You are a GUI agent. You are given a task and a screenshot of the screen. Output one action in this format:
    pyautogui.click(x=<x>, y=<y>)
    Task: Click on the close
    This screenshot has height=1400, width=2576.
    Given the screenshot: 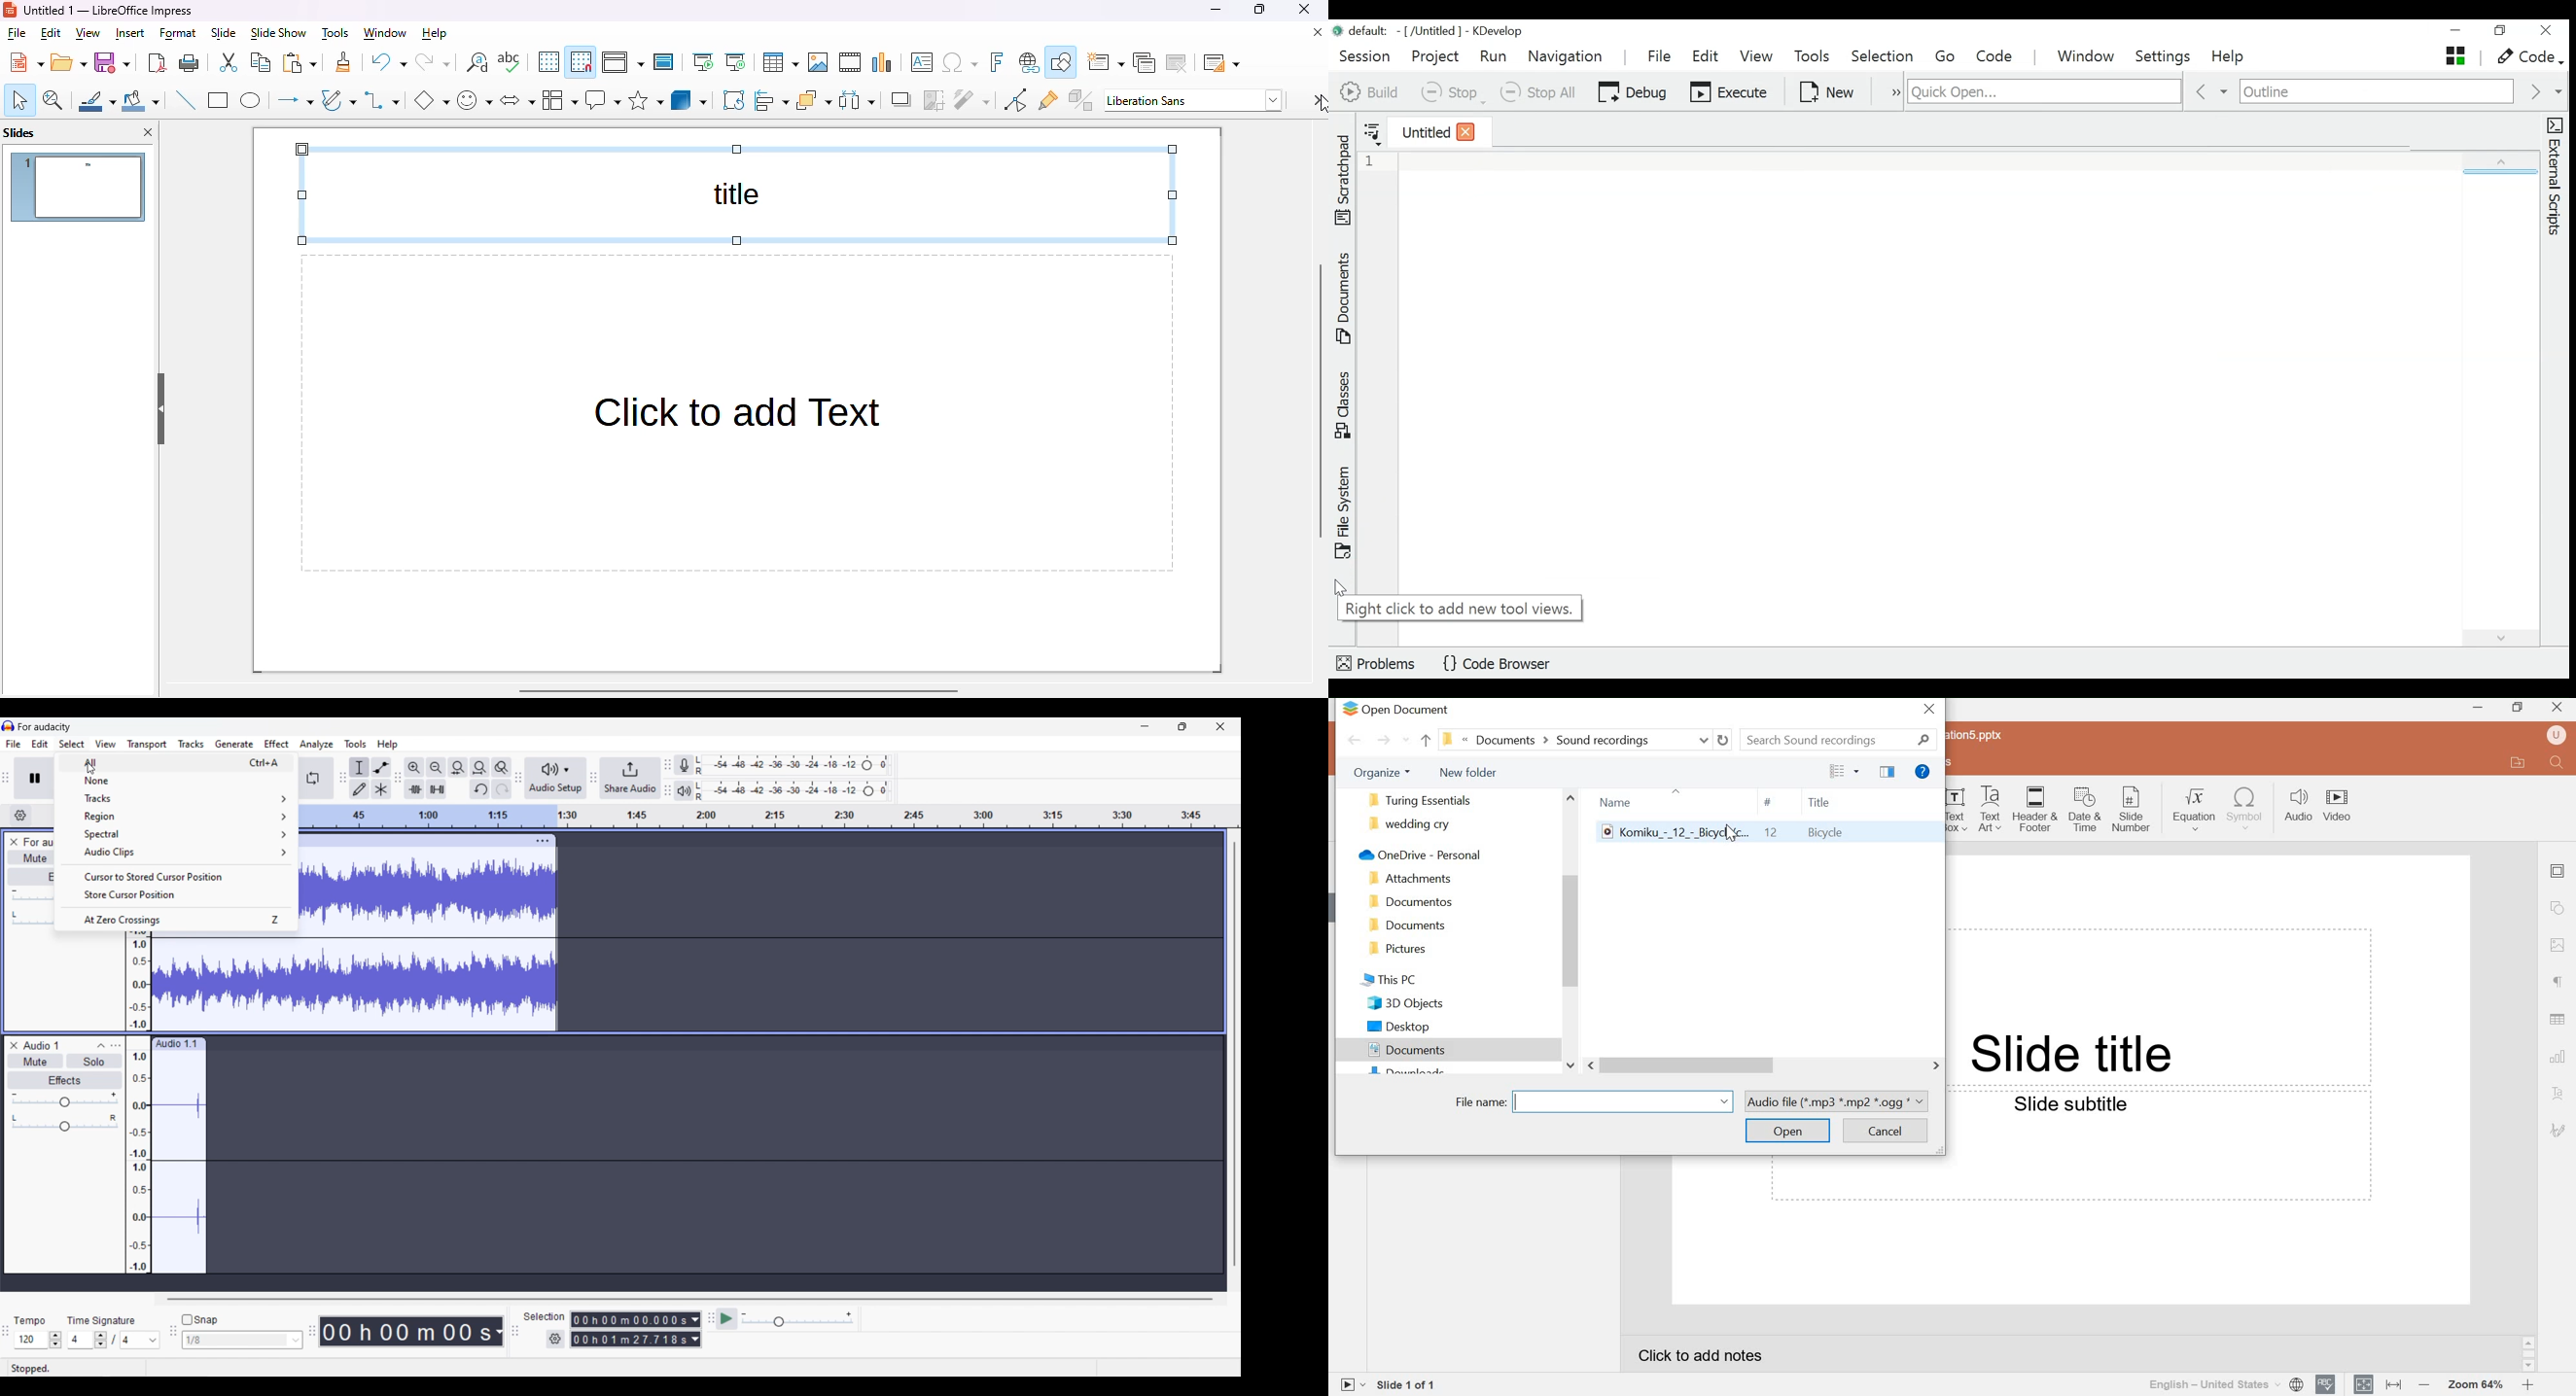 What is the action you would take?
    pyautogui.click(x=2558, y=709)
    